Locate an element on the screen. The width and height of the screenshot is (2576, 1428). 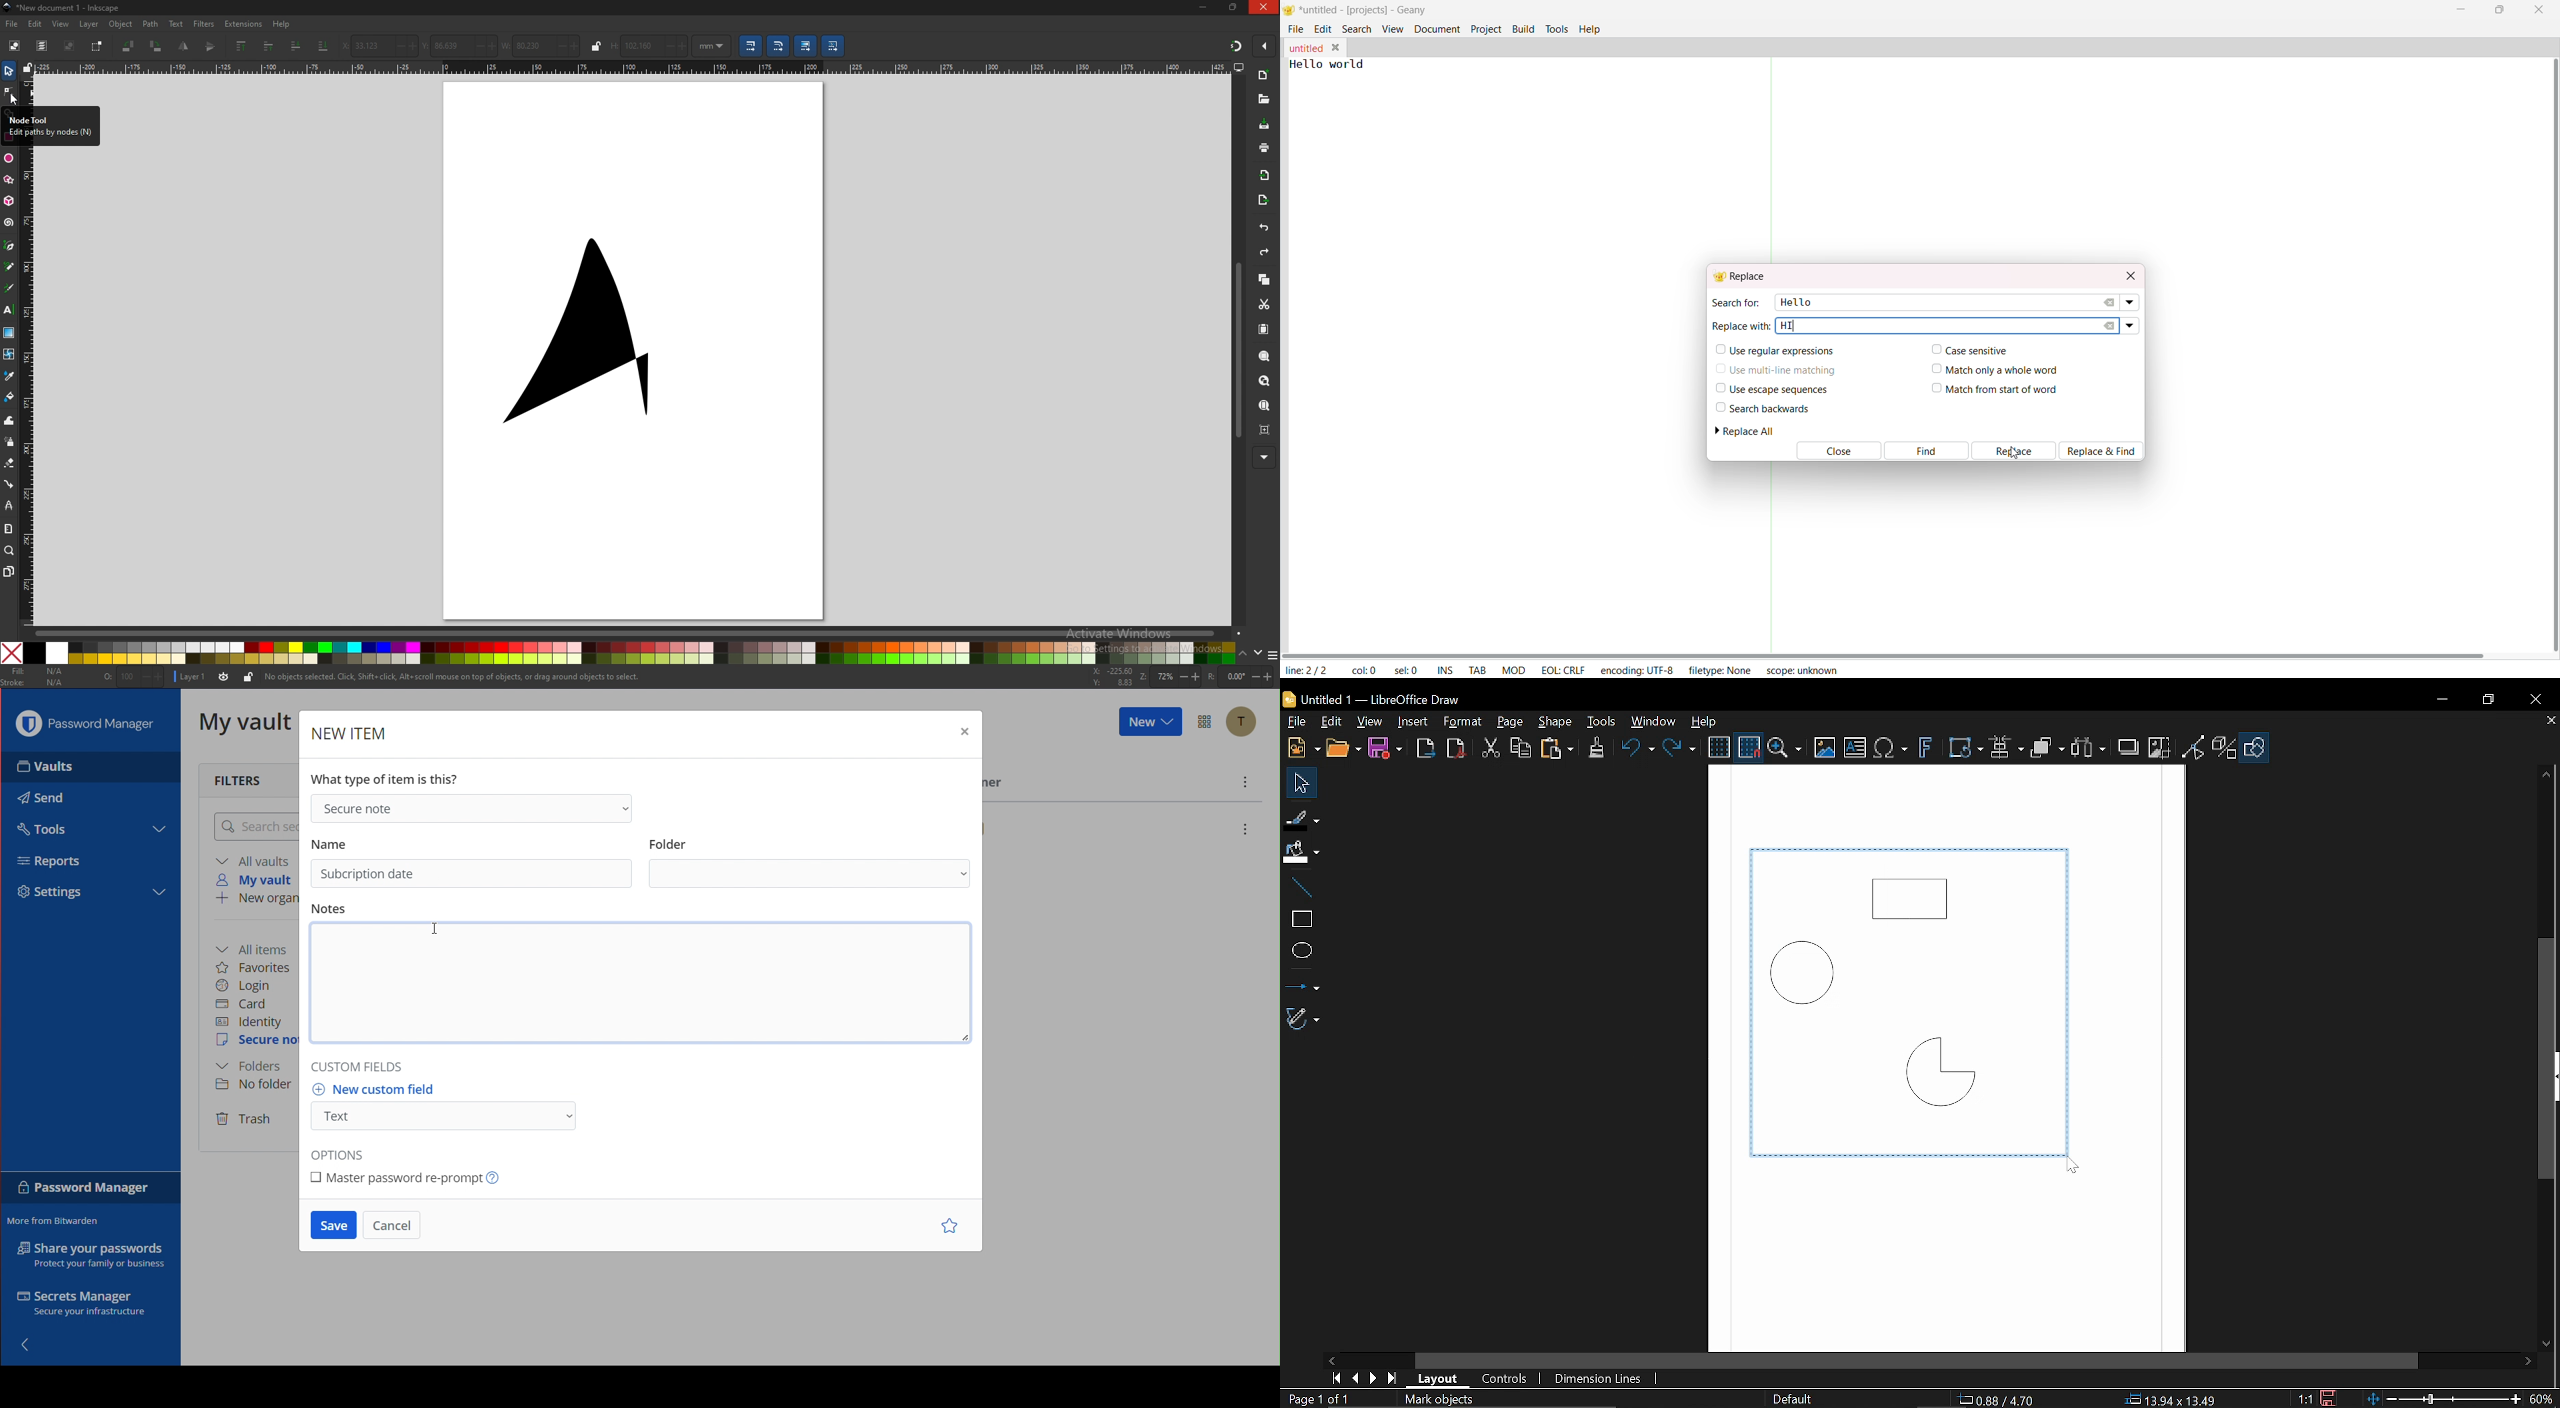
0.88/ 4.70 (cursor position)  is located at coordinates (1997, 1399).